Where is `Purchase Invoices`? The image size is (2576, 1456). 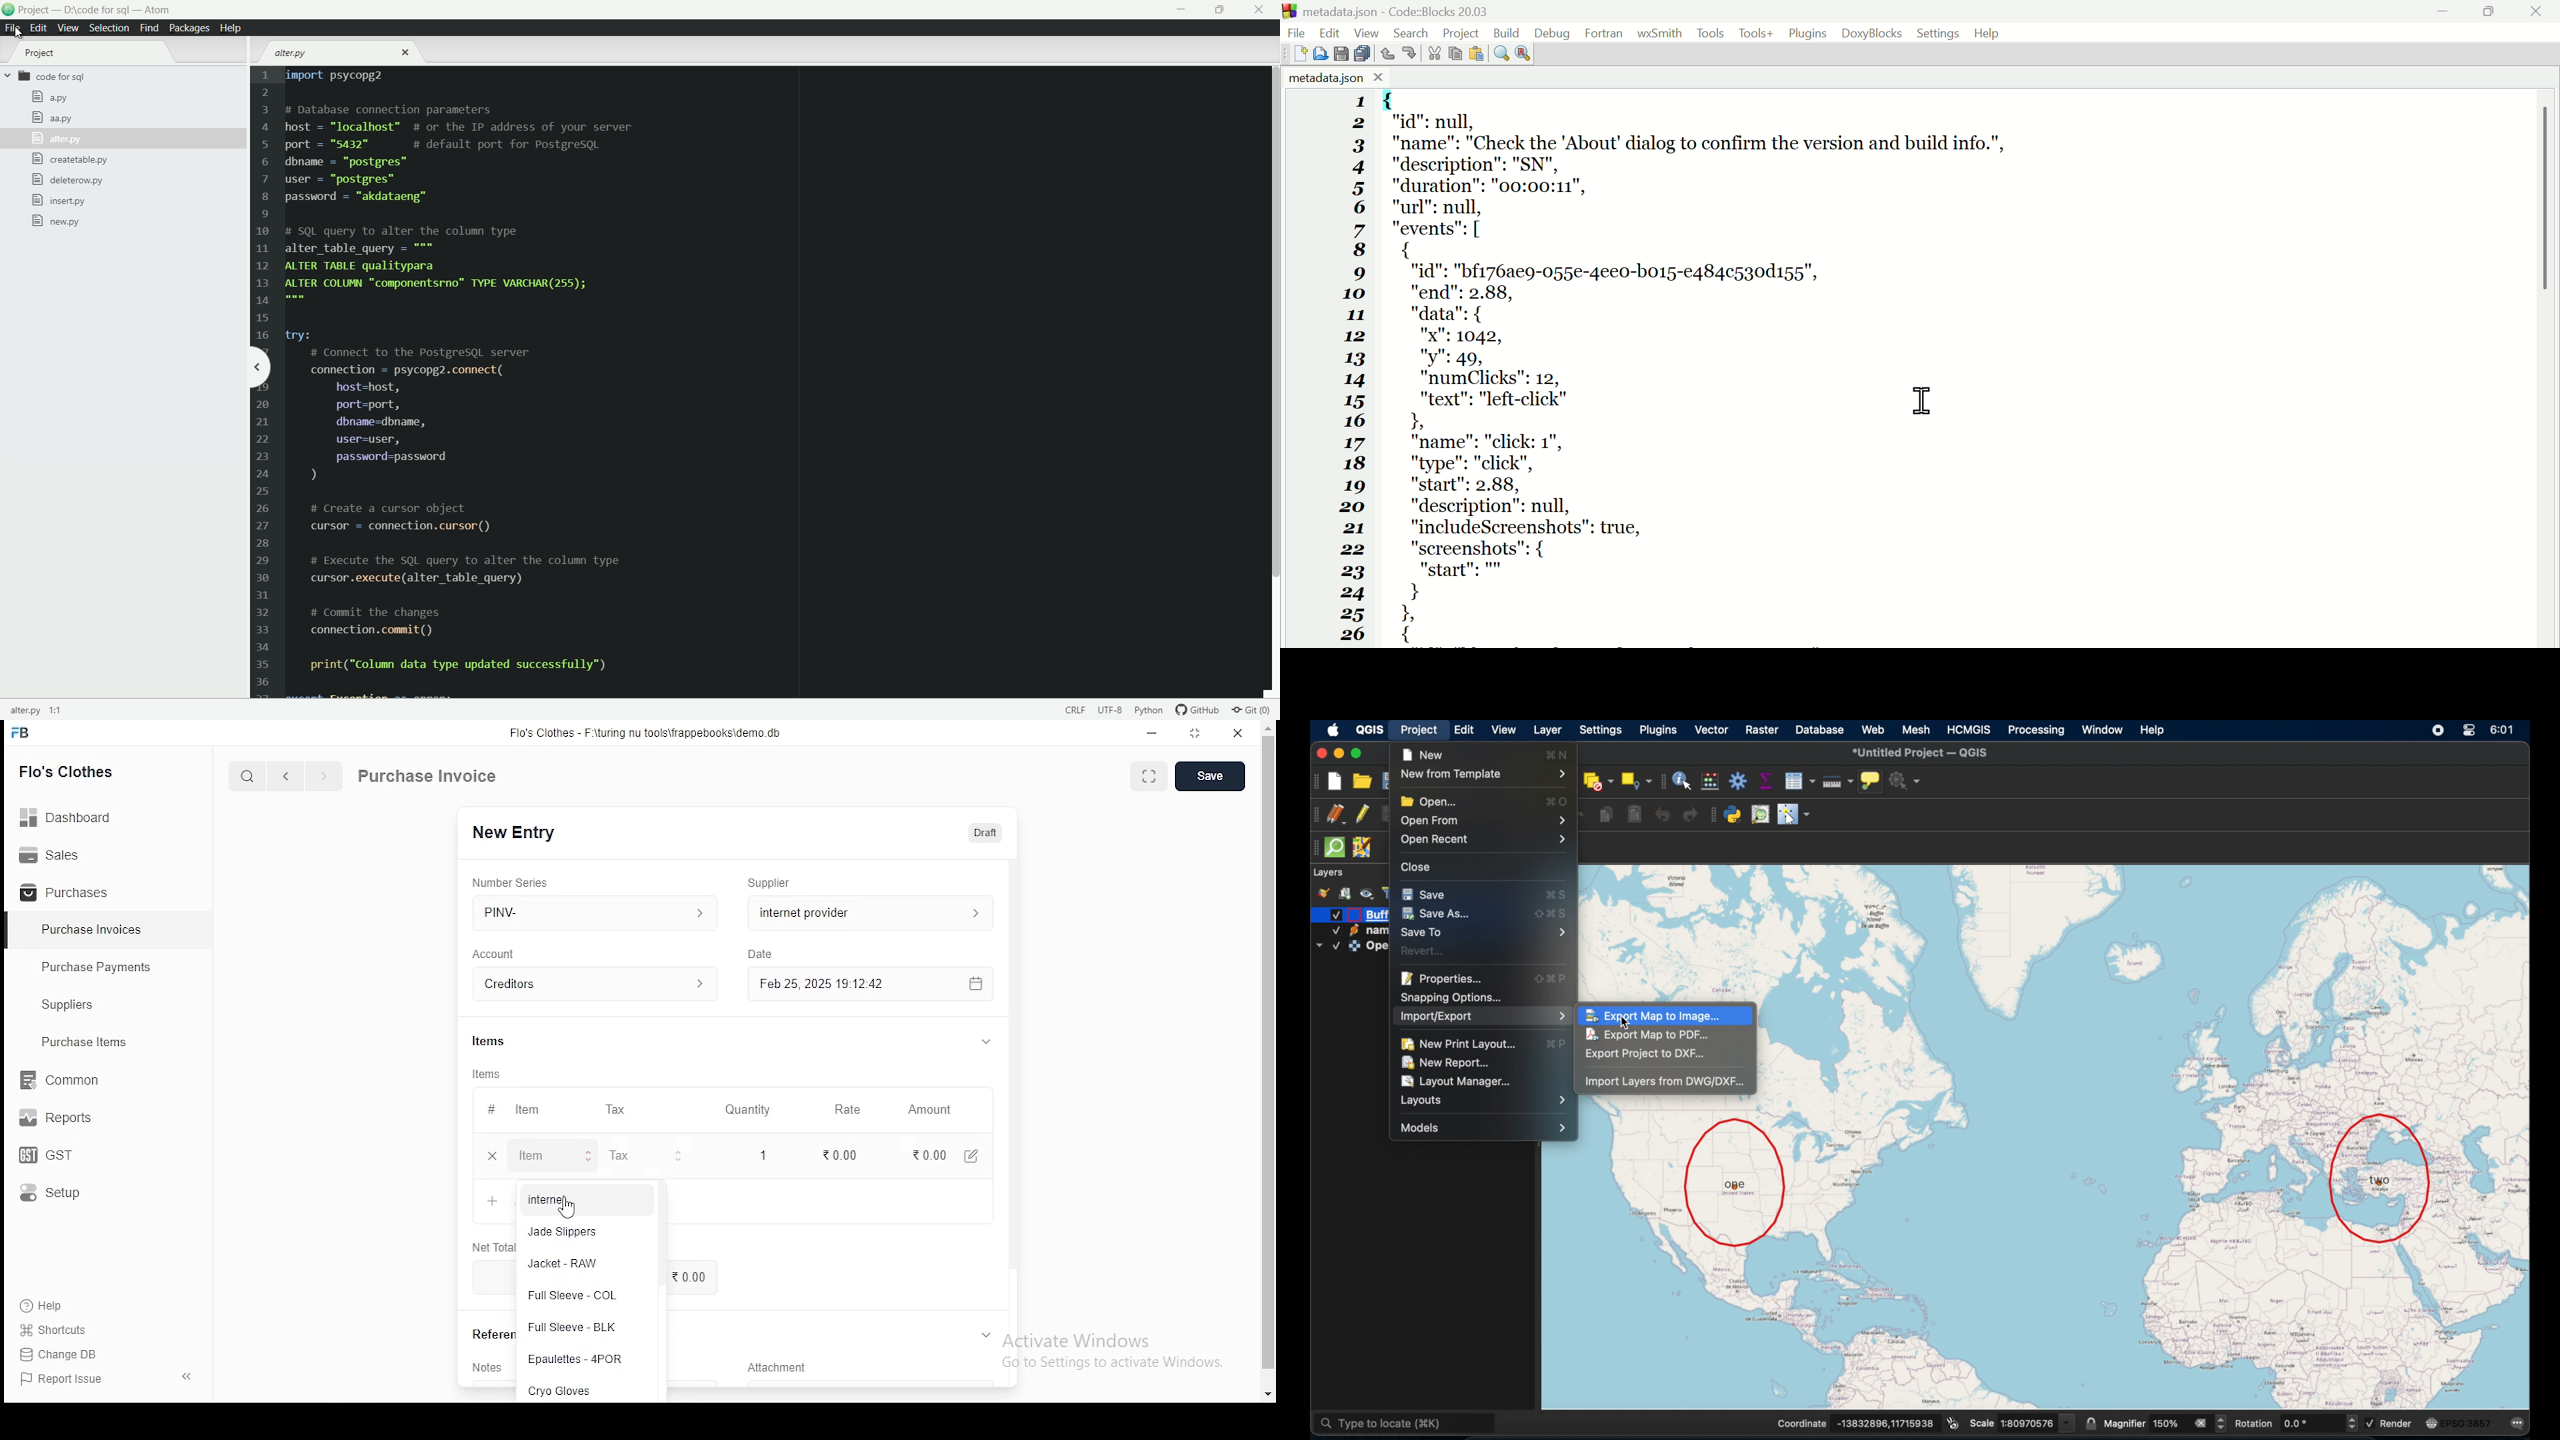 Purchase Invoices is located at coordinates (95, 930).